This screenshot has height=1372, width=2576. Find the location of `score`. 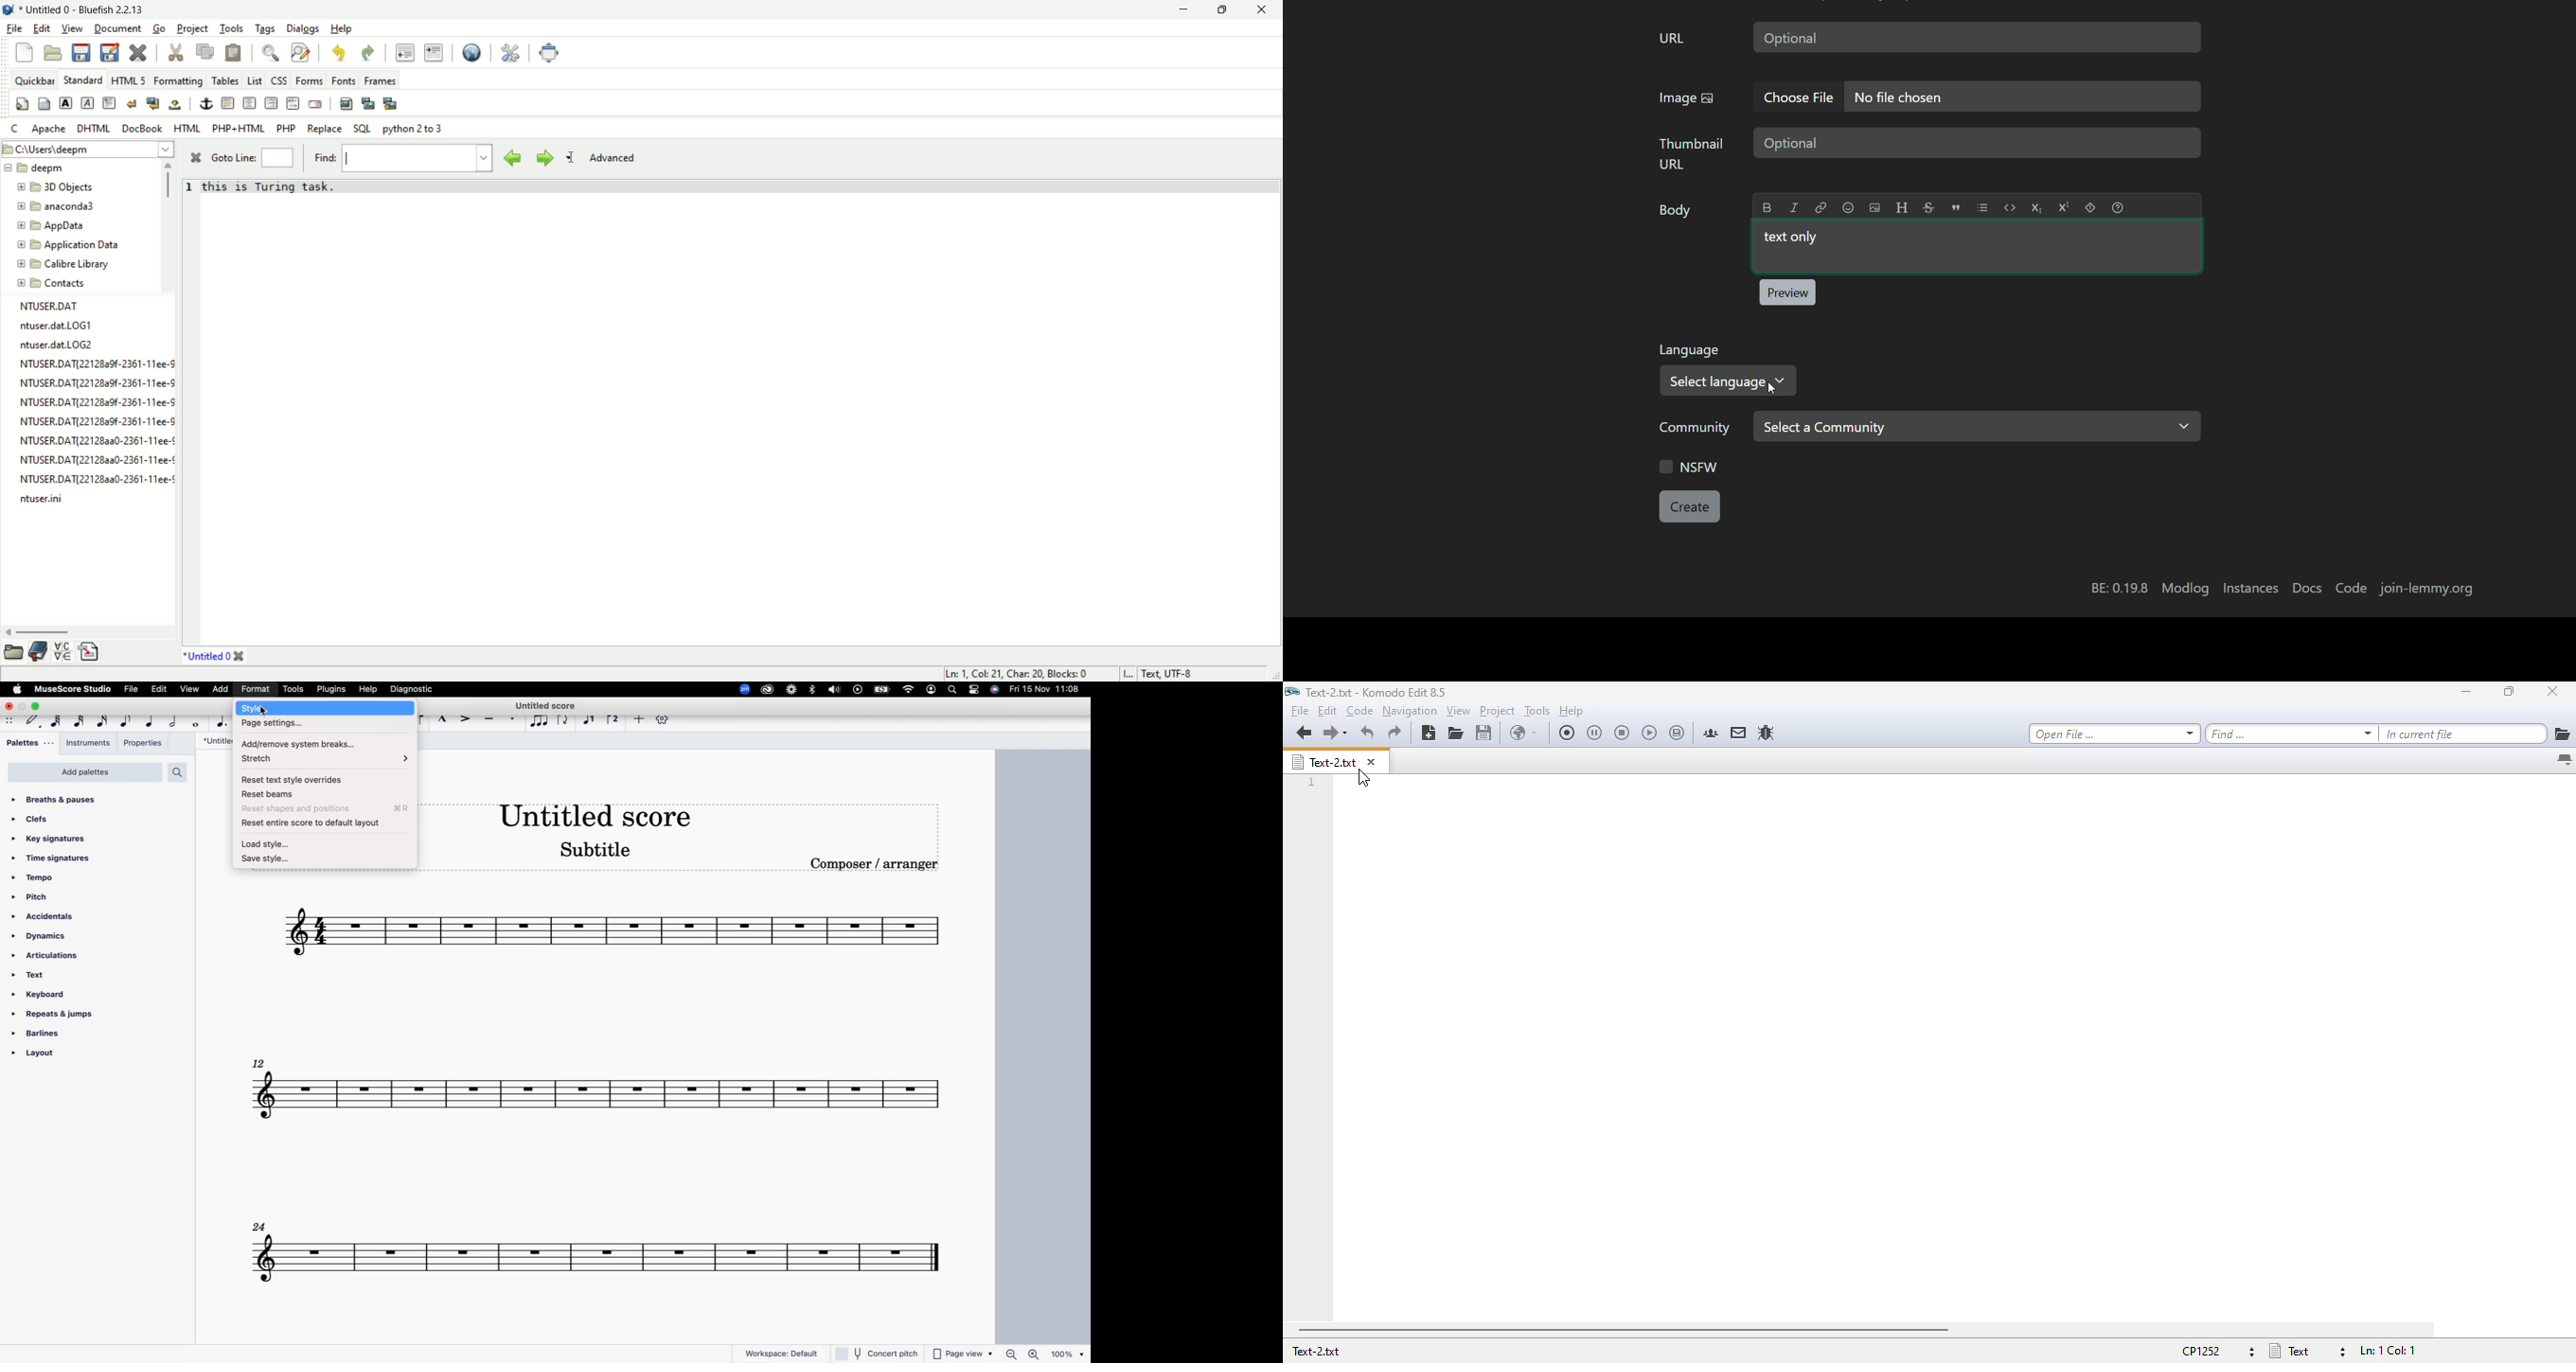

score is located at coordinates (580, 1251).